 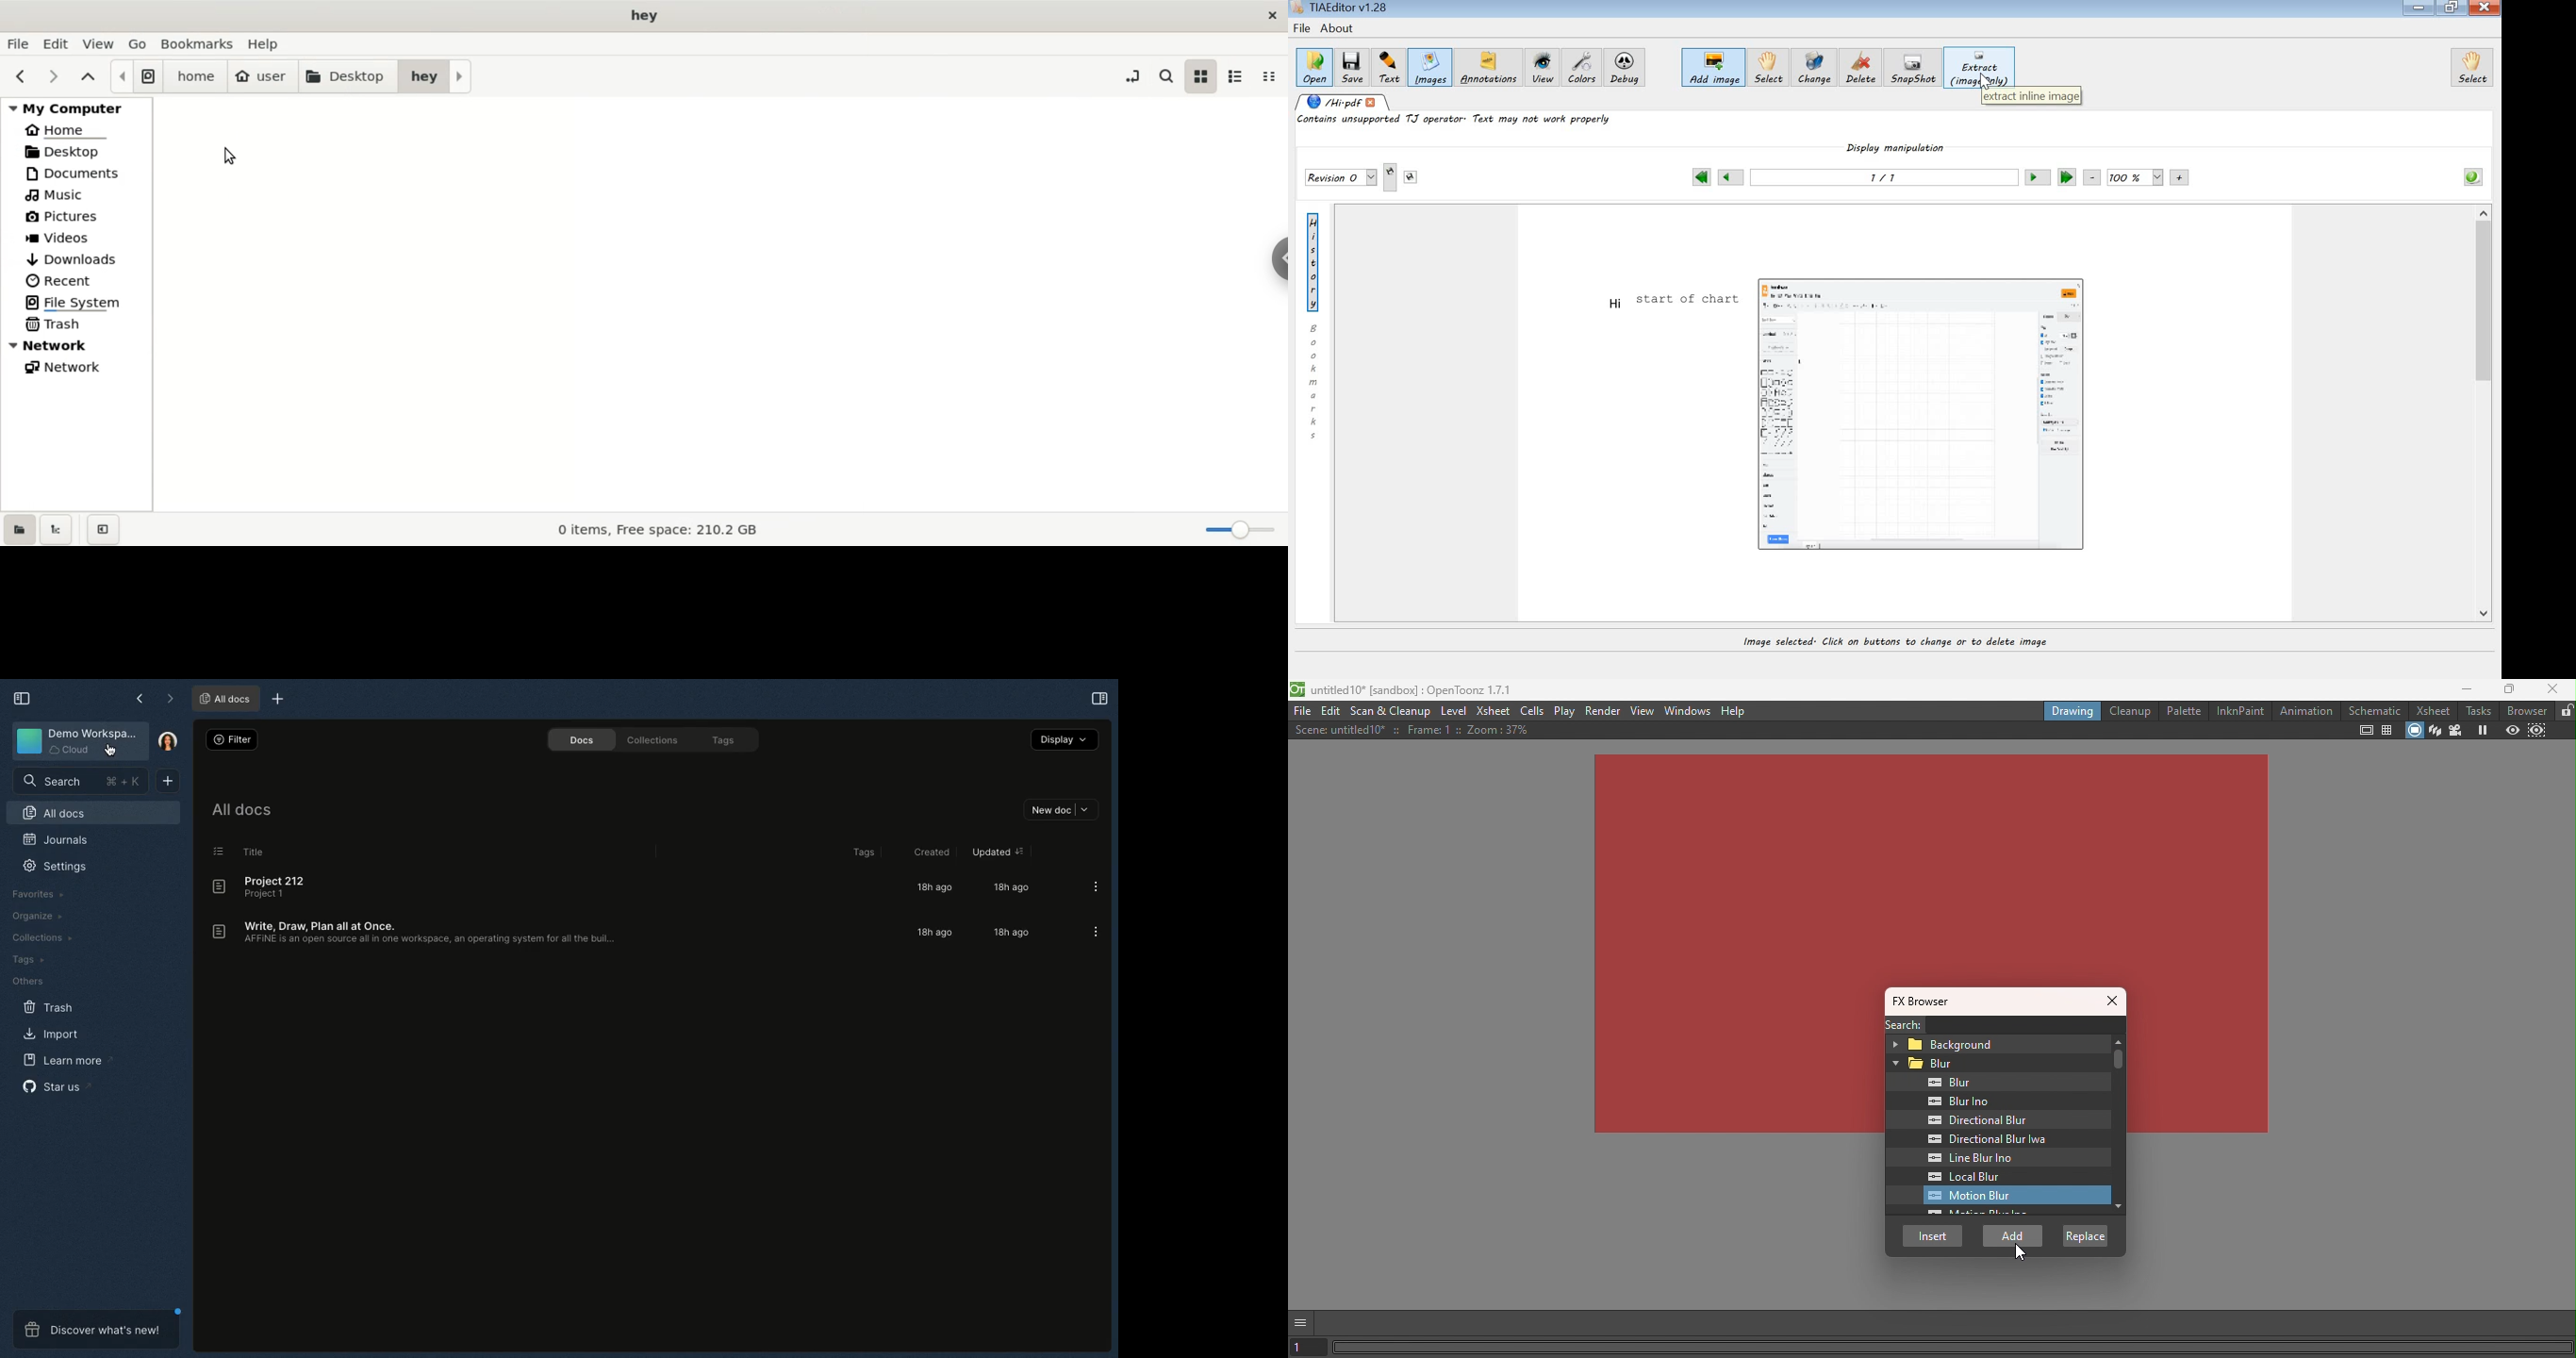 I want to click on opened pdf, so click(x=1344, y=103).